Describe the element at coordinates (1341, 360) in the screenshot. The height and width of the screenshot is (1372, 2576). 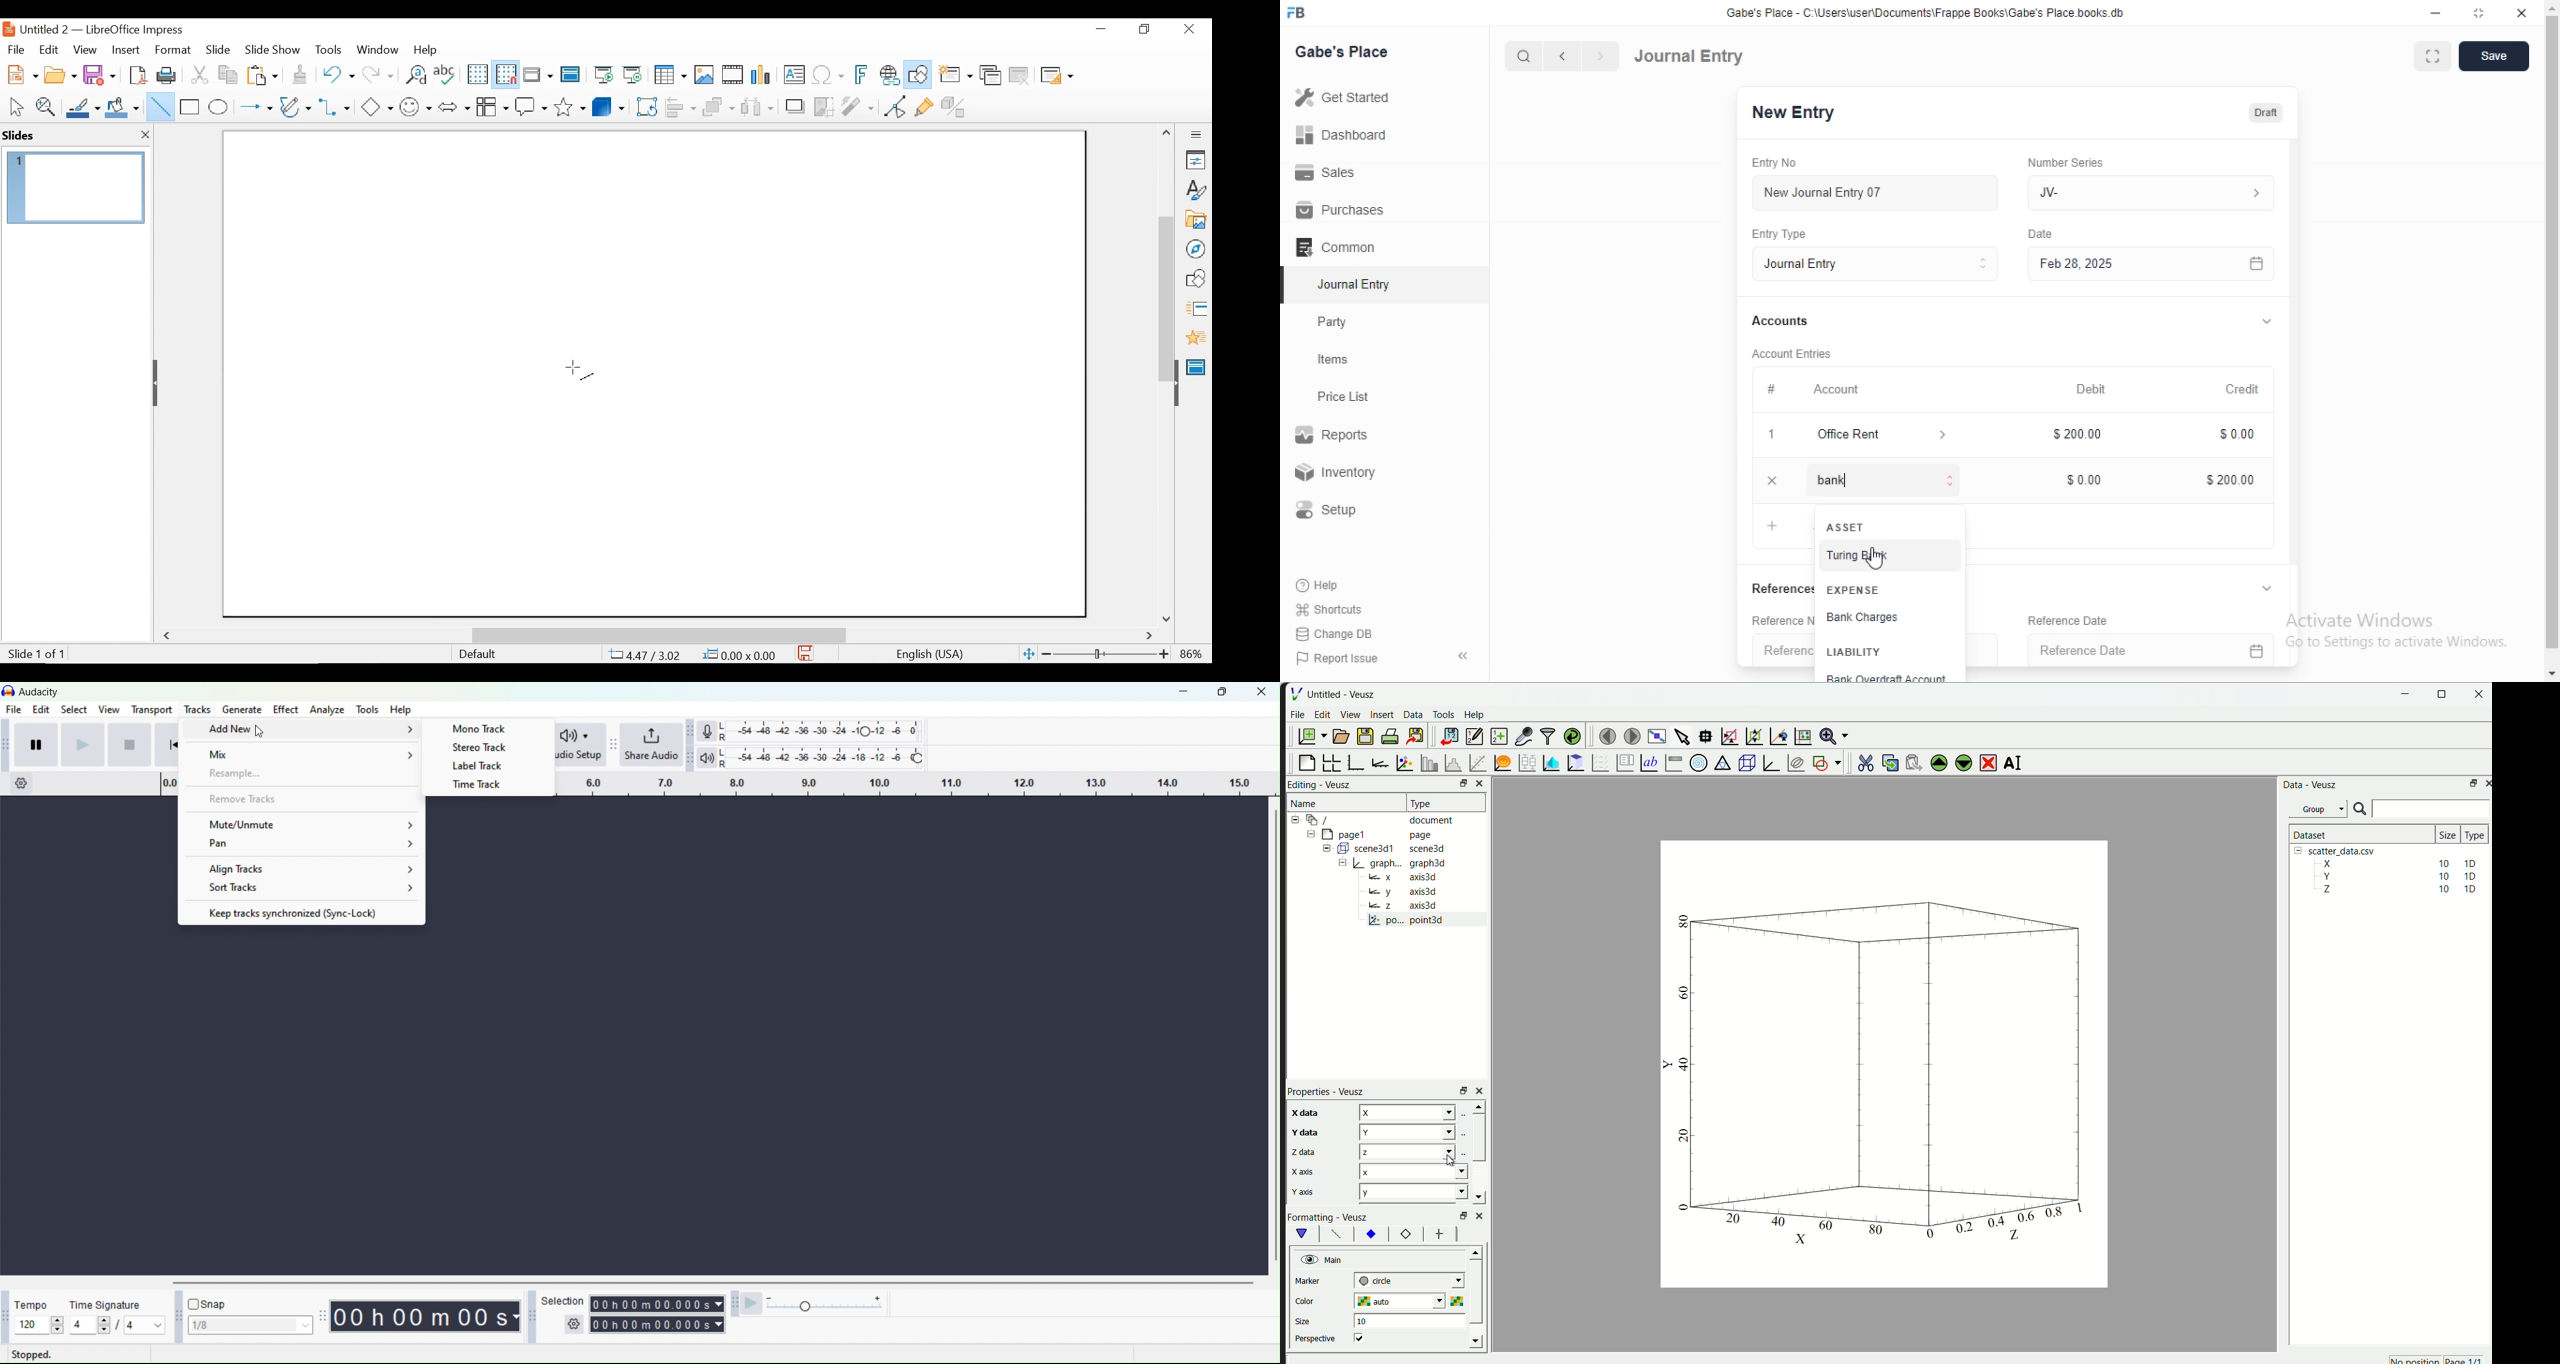
I see `tems` at that location.